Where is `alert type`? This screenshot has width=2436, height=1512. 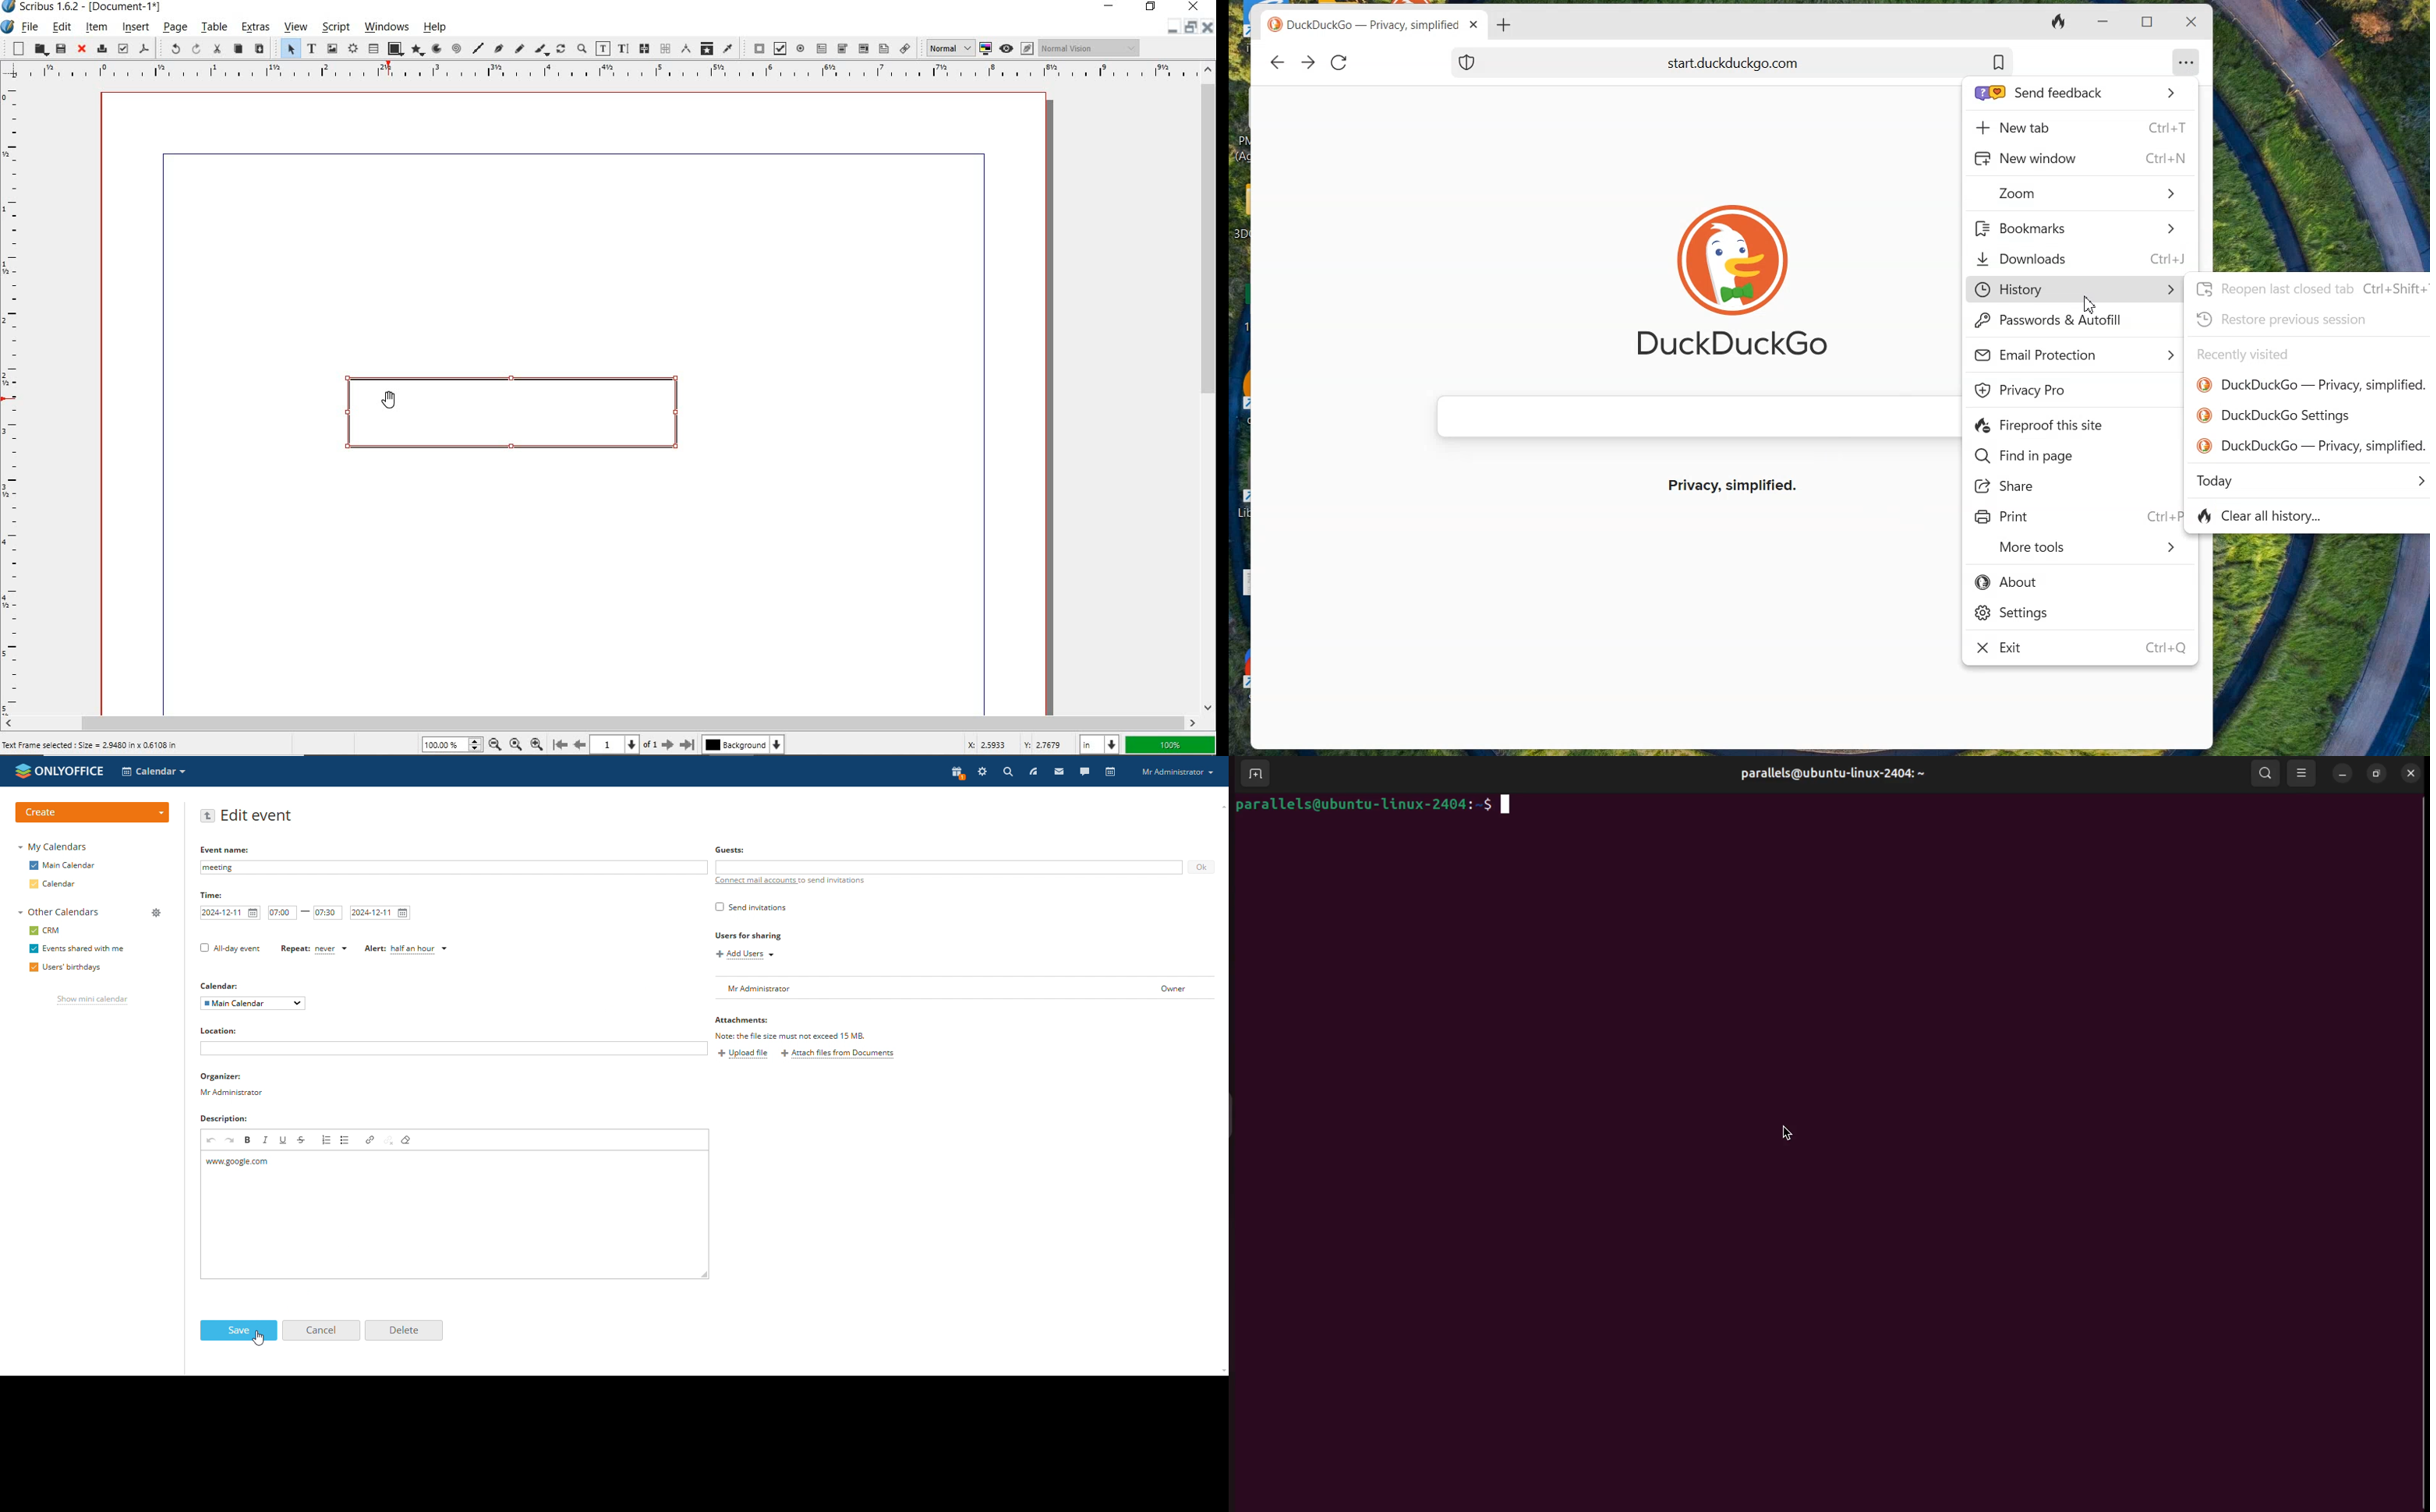 alert type is located at coordinates (420, 950).